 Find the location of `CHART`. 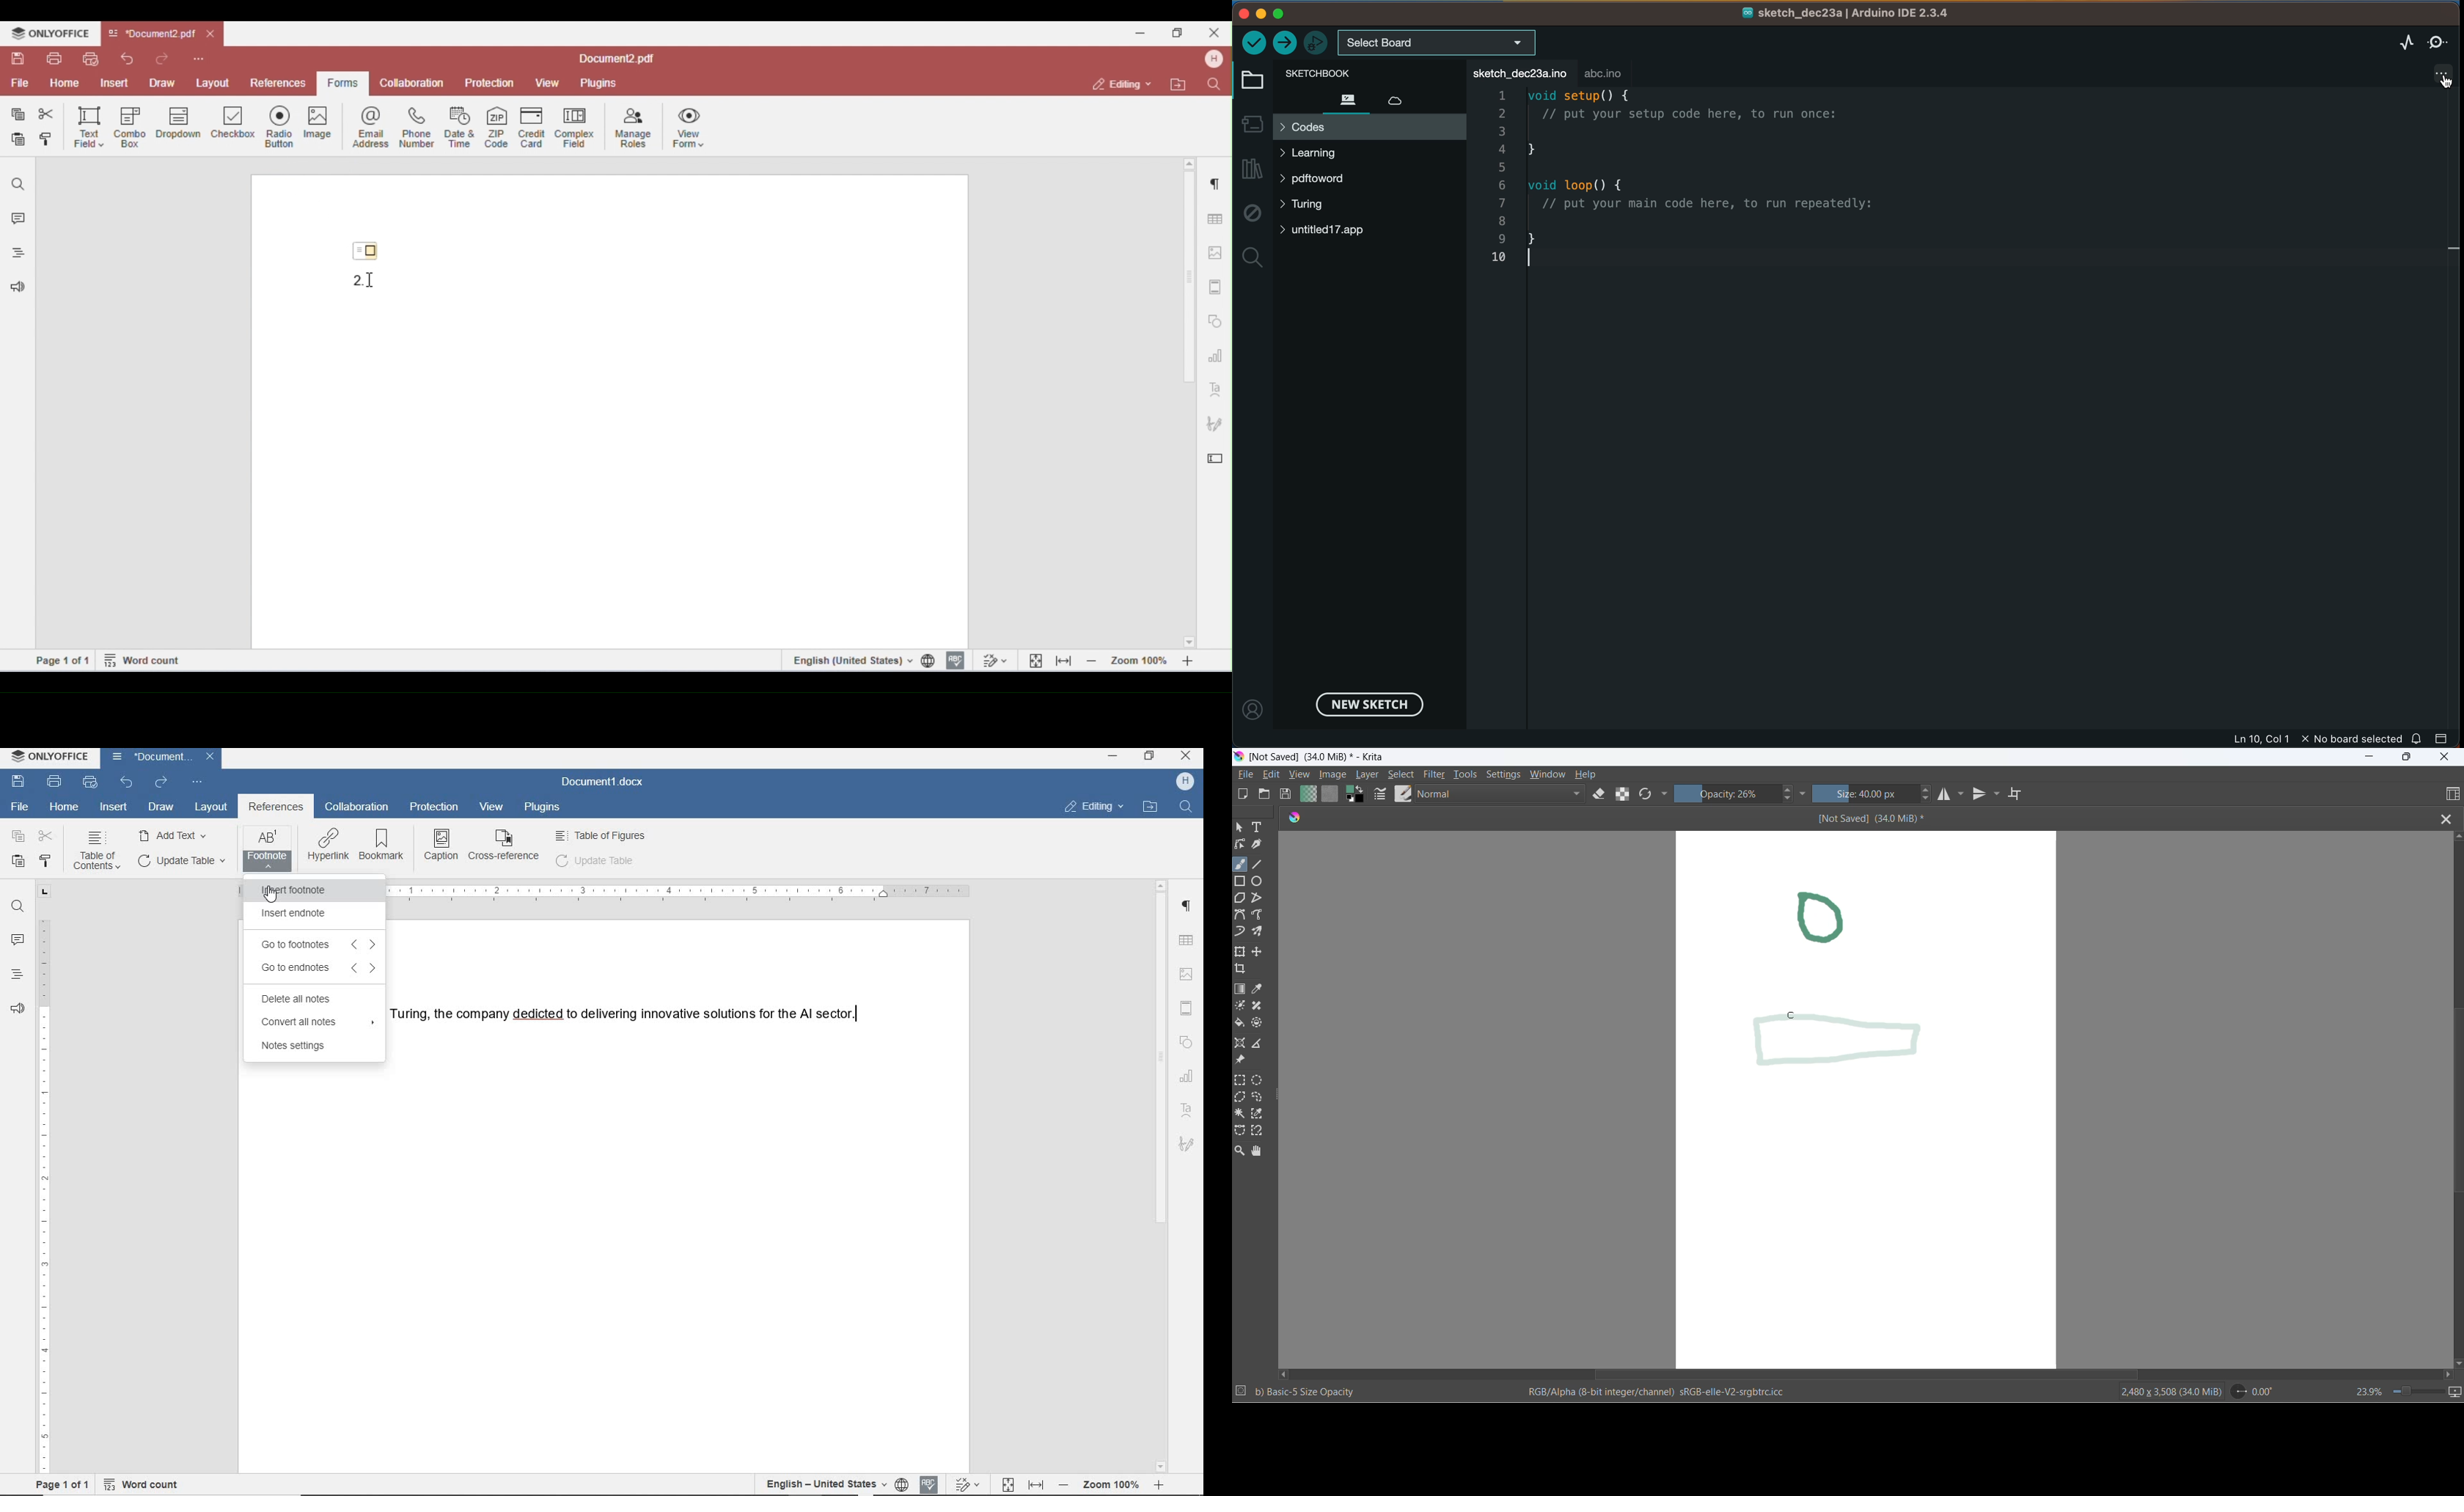

CHART is located at coordinates (1189, 1075).